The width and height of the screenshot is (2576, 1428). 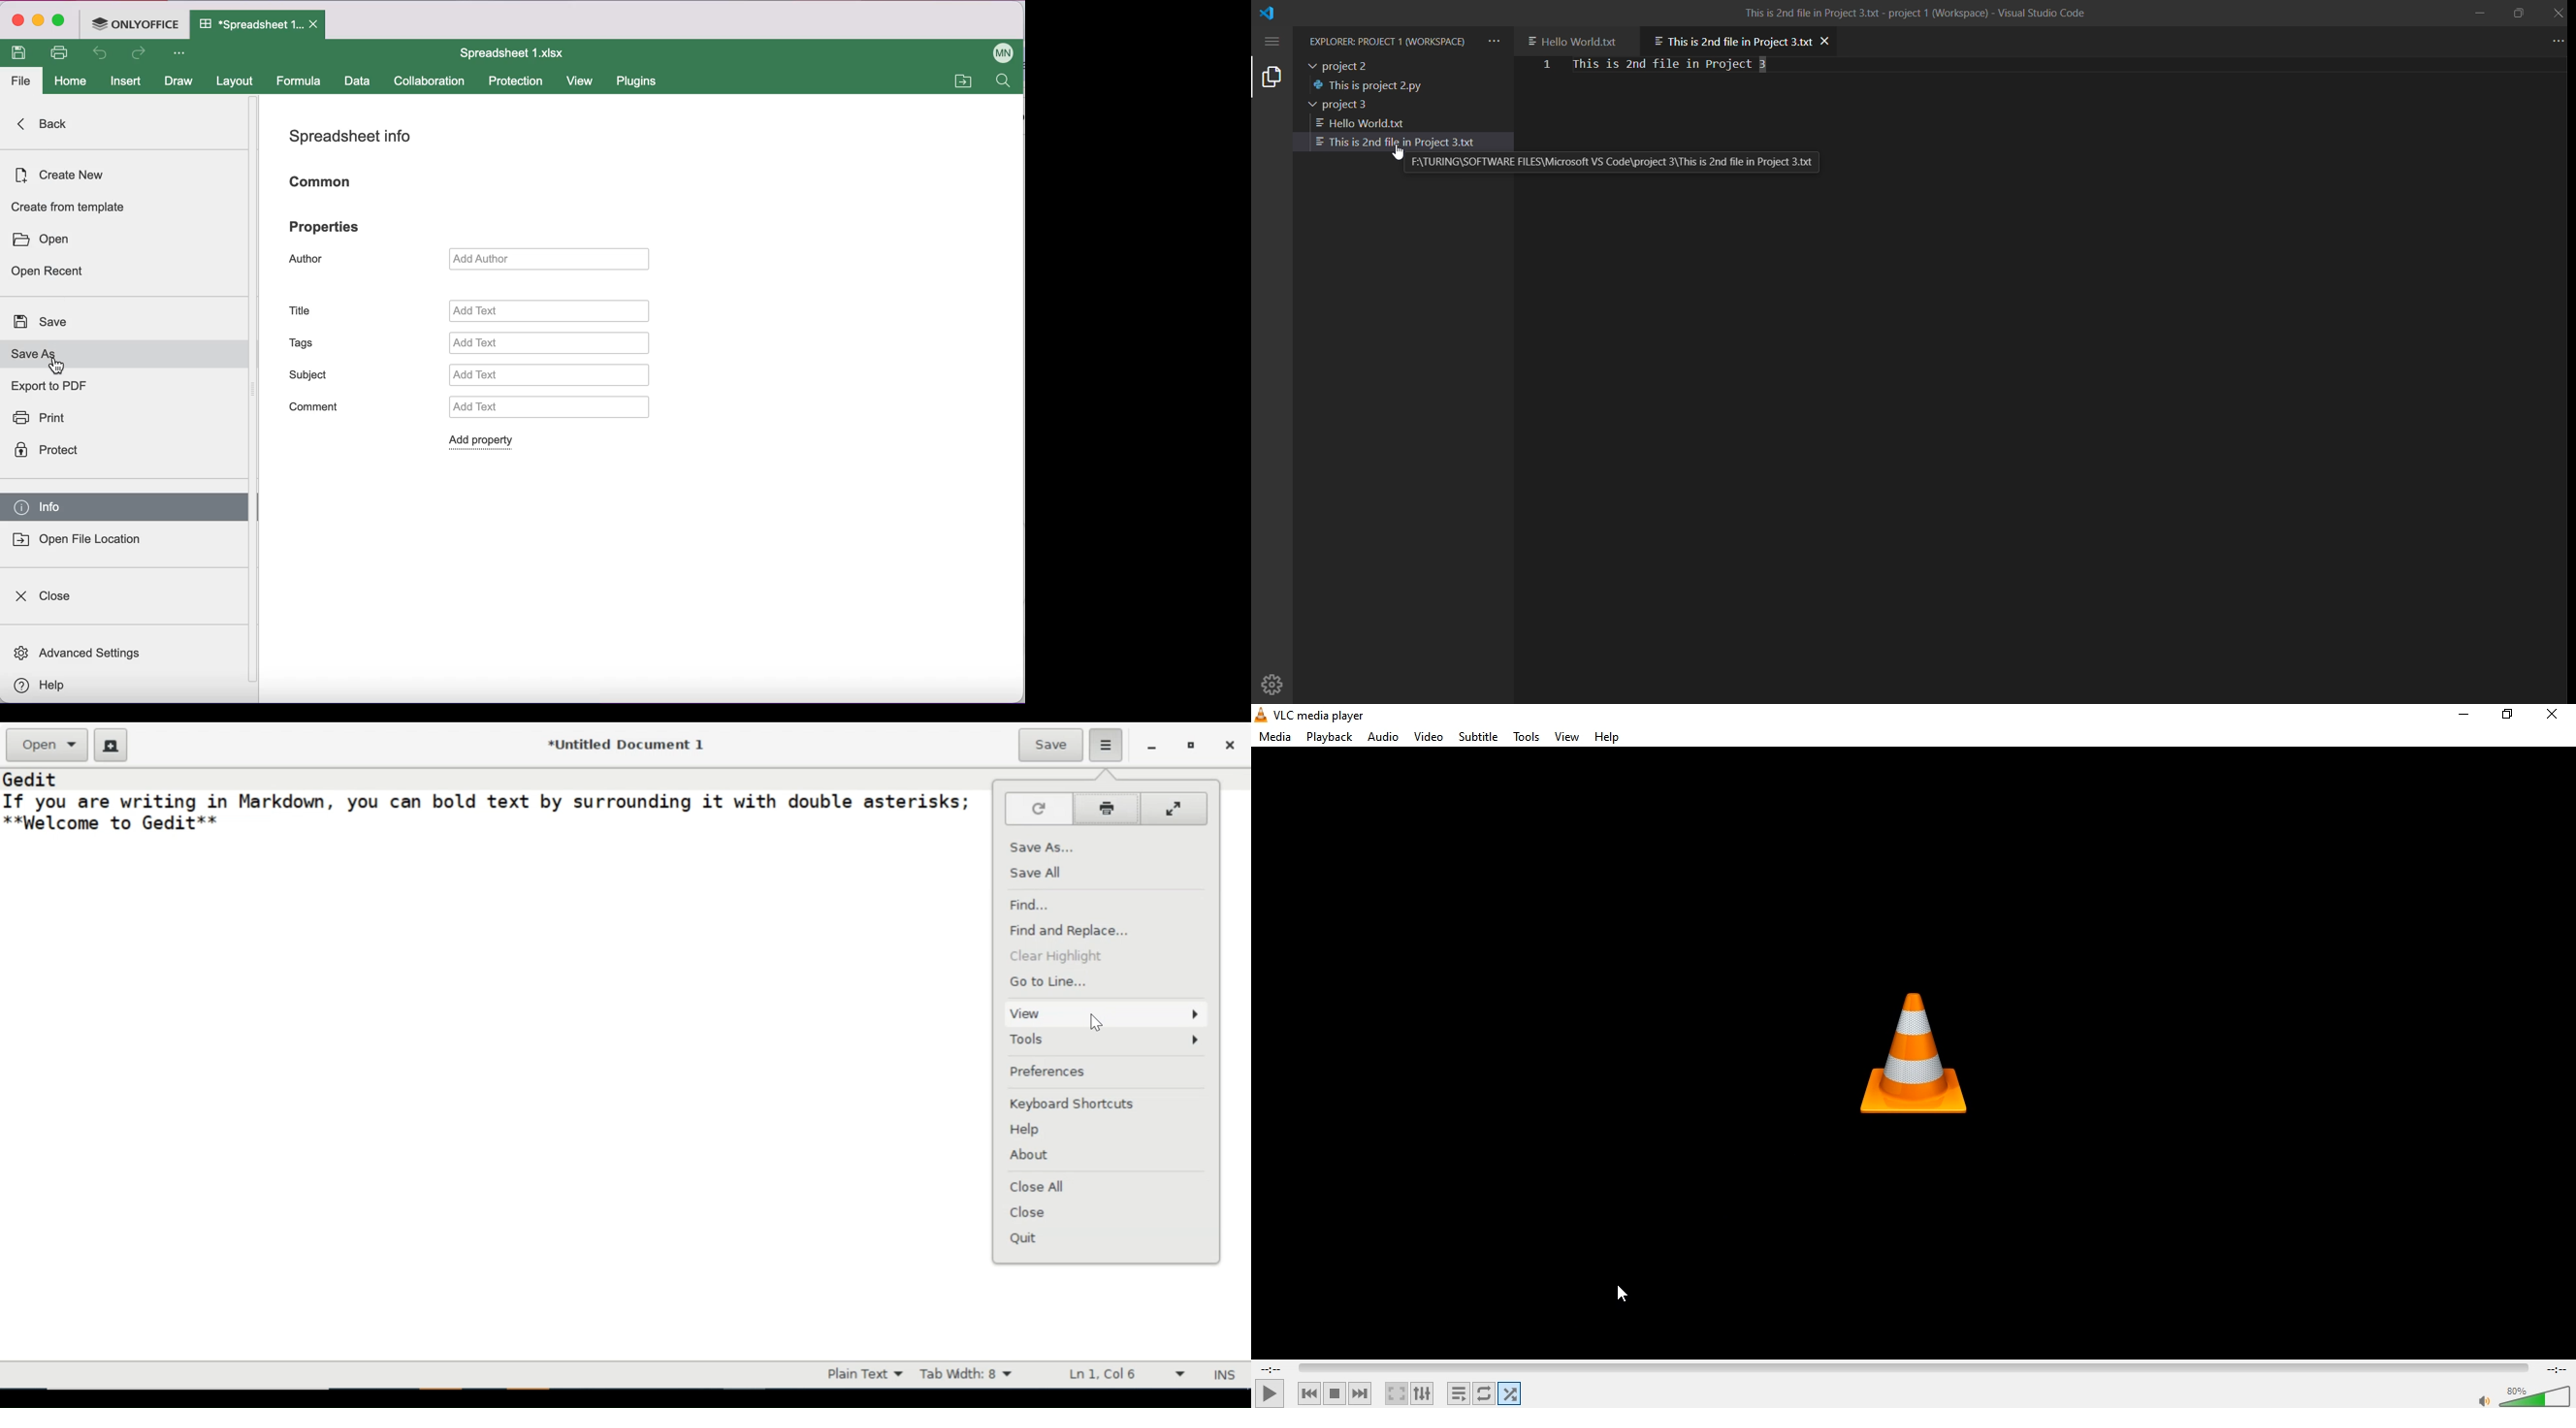 I want to click on add property, so click(x=488, y=442).